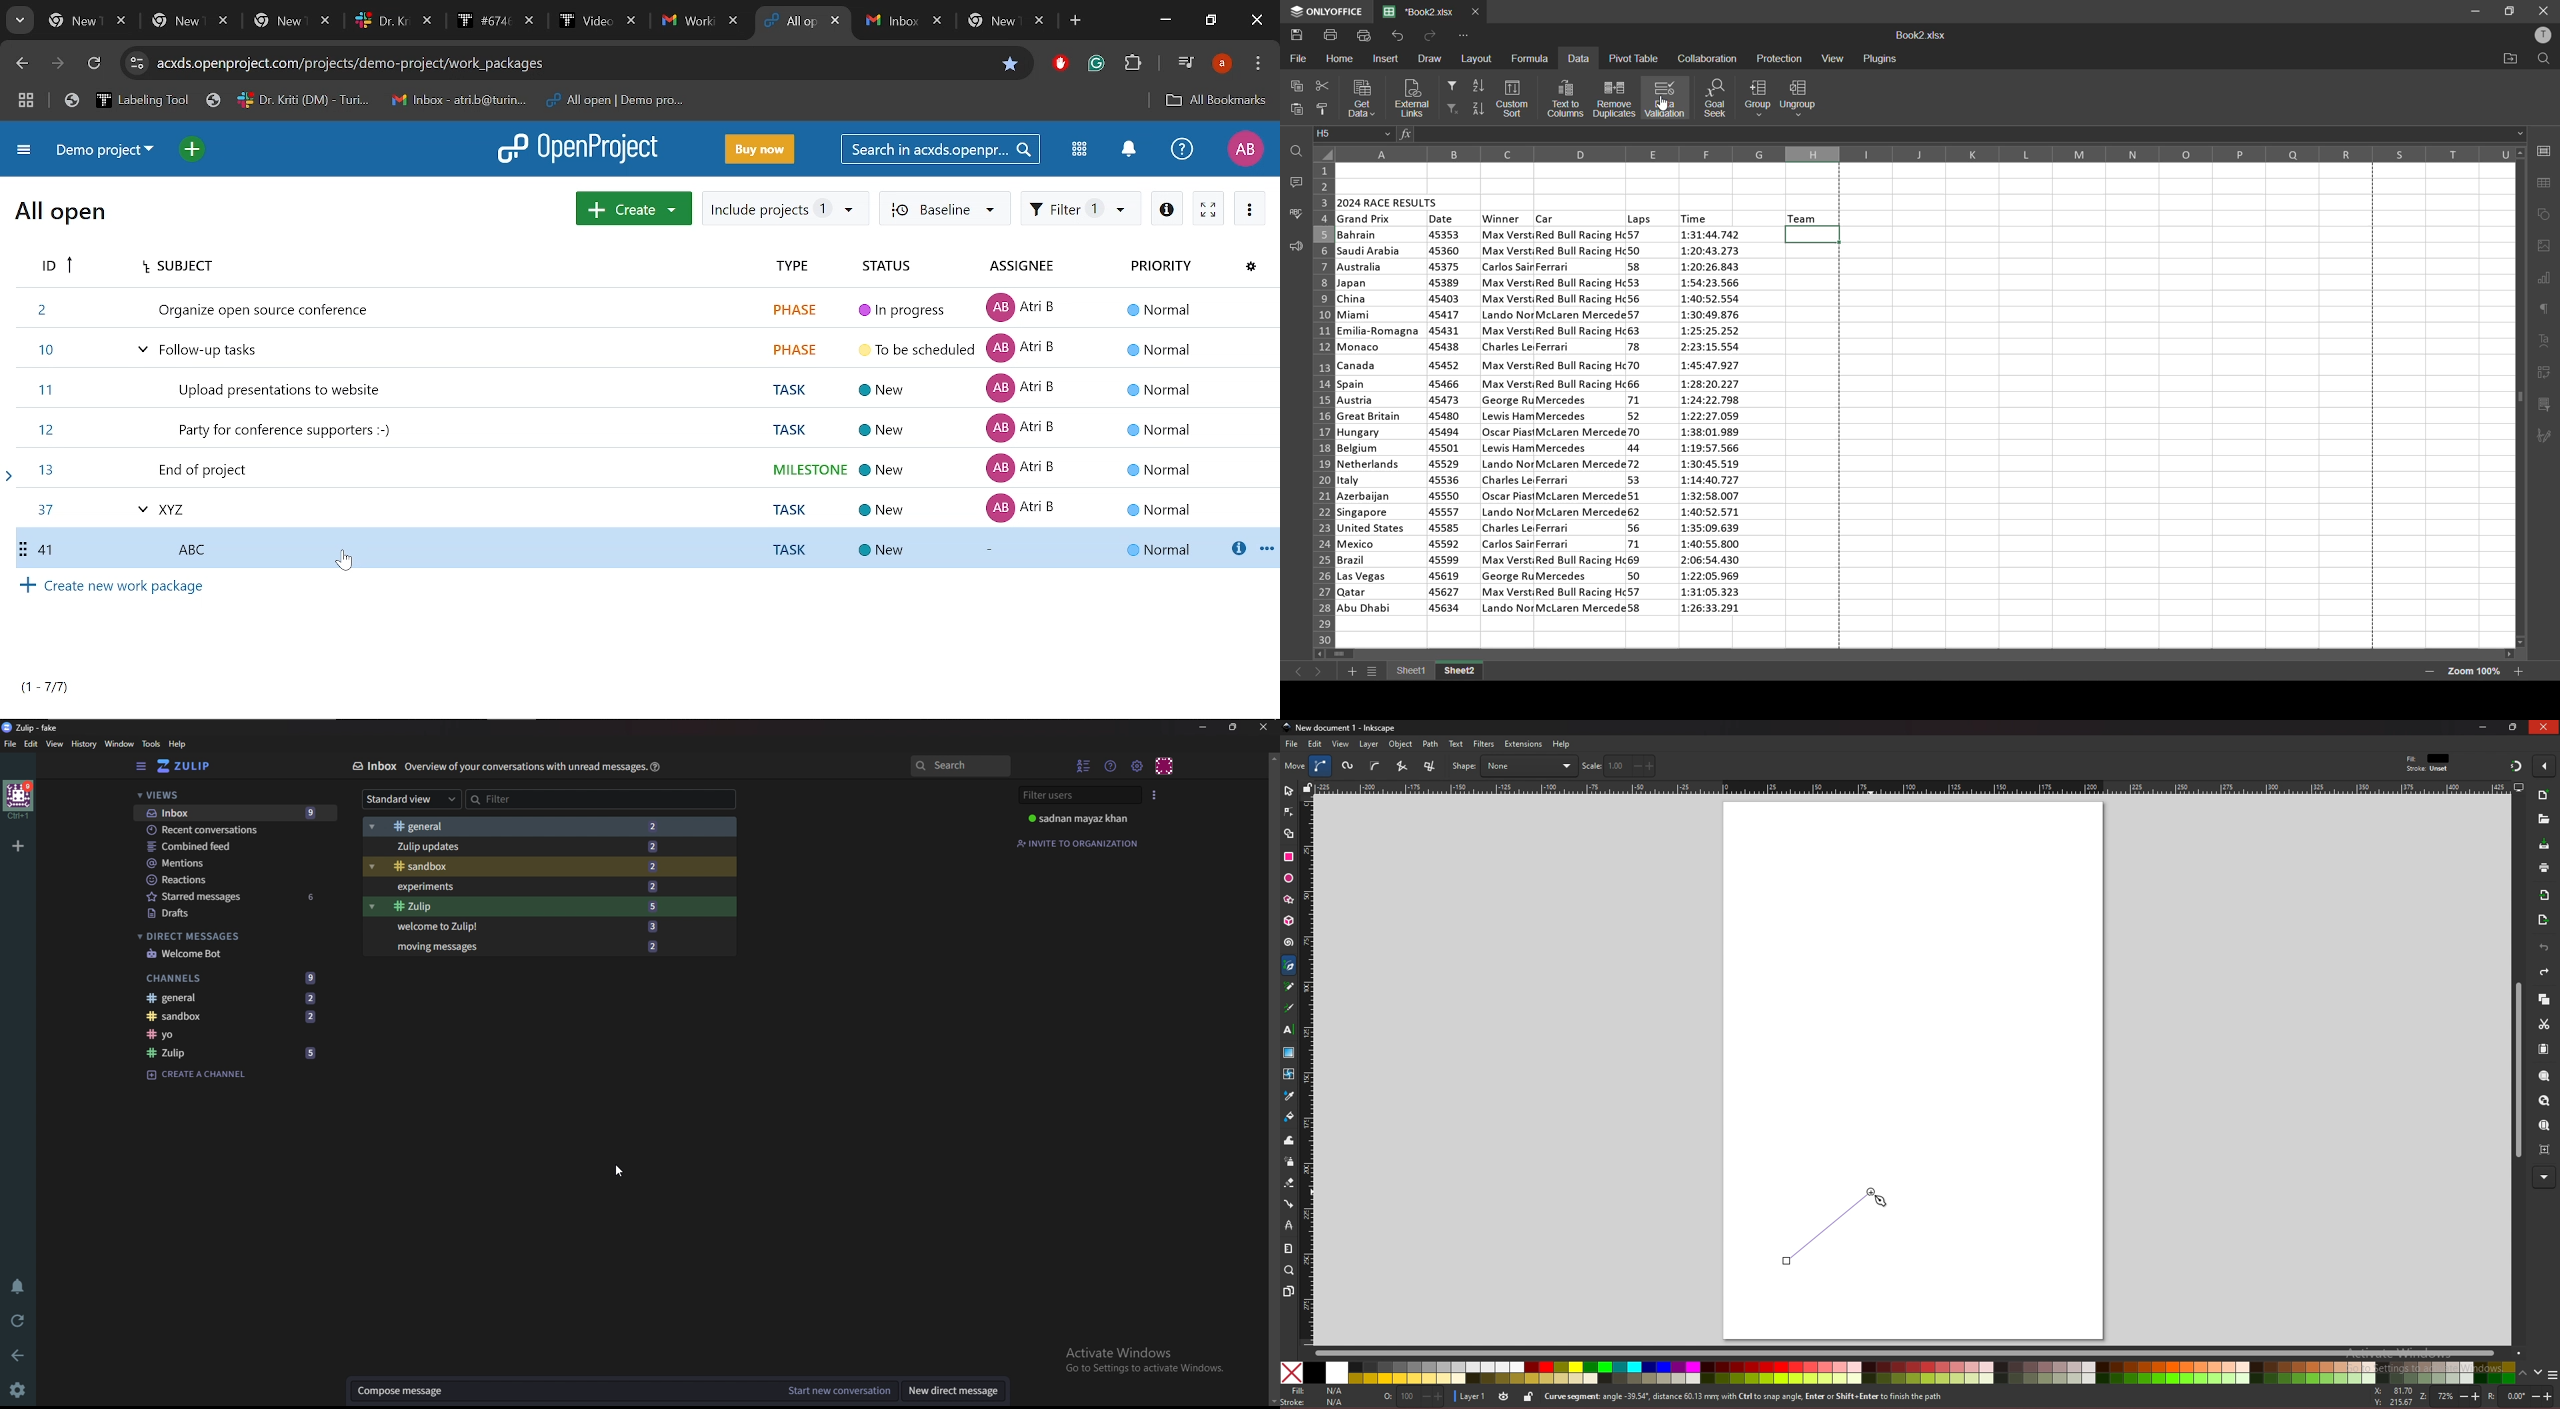 This screenshot has height=1428, width=2576. Describe the element at coordinates (177, 745) in the screenshot. I see `help` at that location.